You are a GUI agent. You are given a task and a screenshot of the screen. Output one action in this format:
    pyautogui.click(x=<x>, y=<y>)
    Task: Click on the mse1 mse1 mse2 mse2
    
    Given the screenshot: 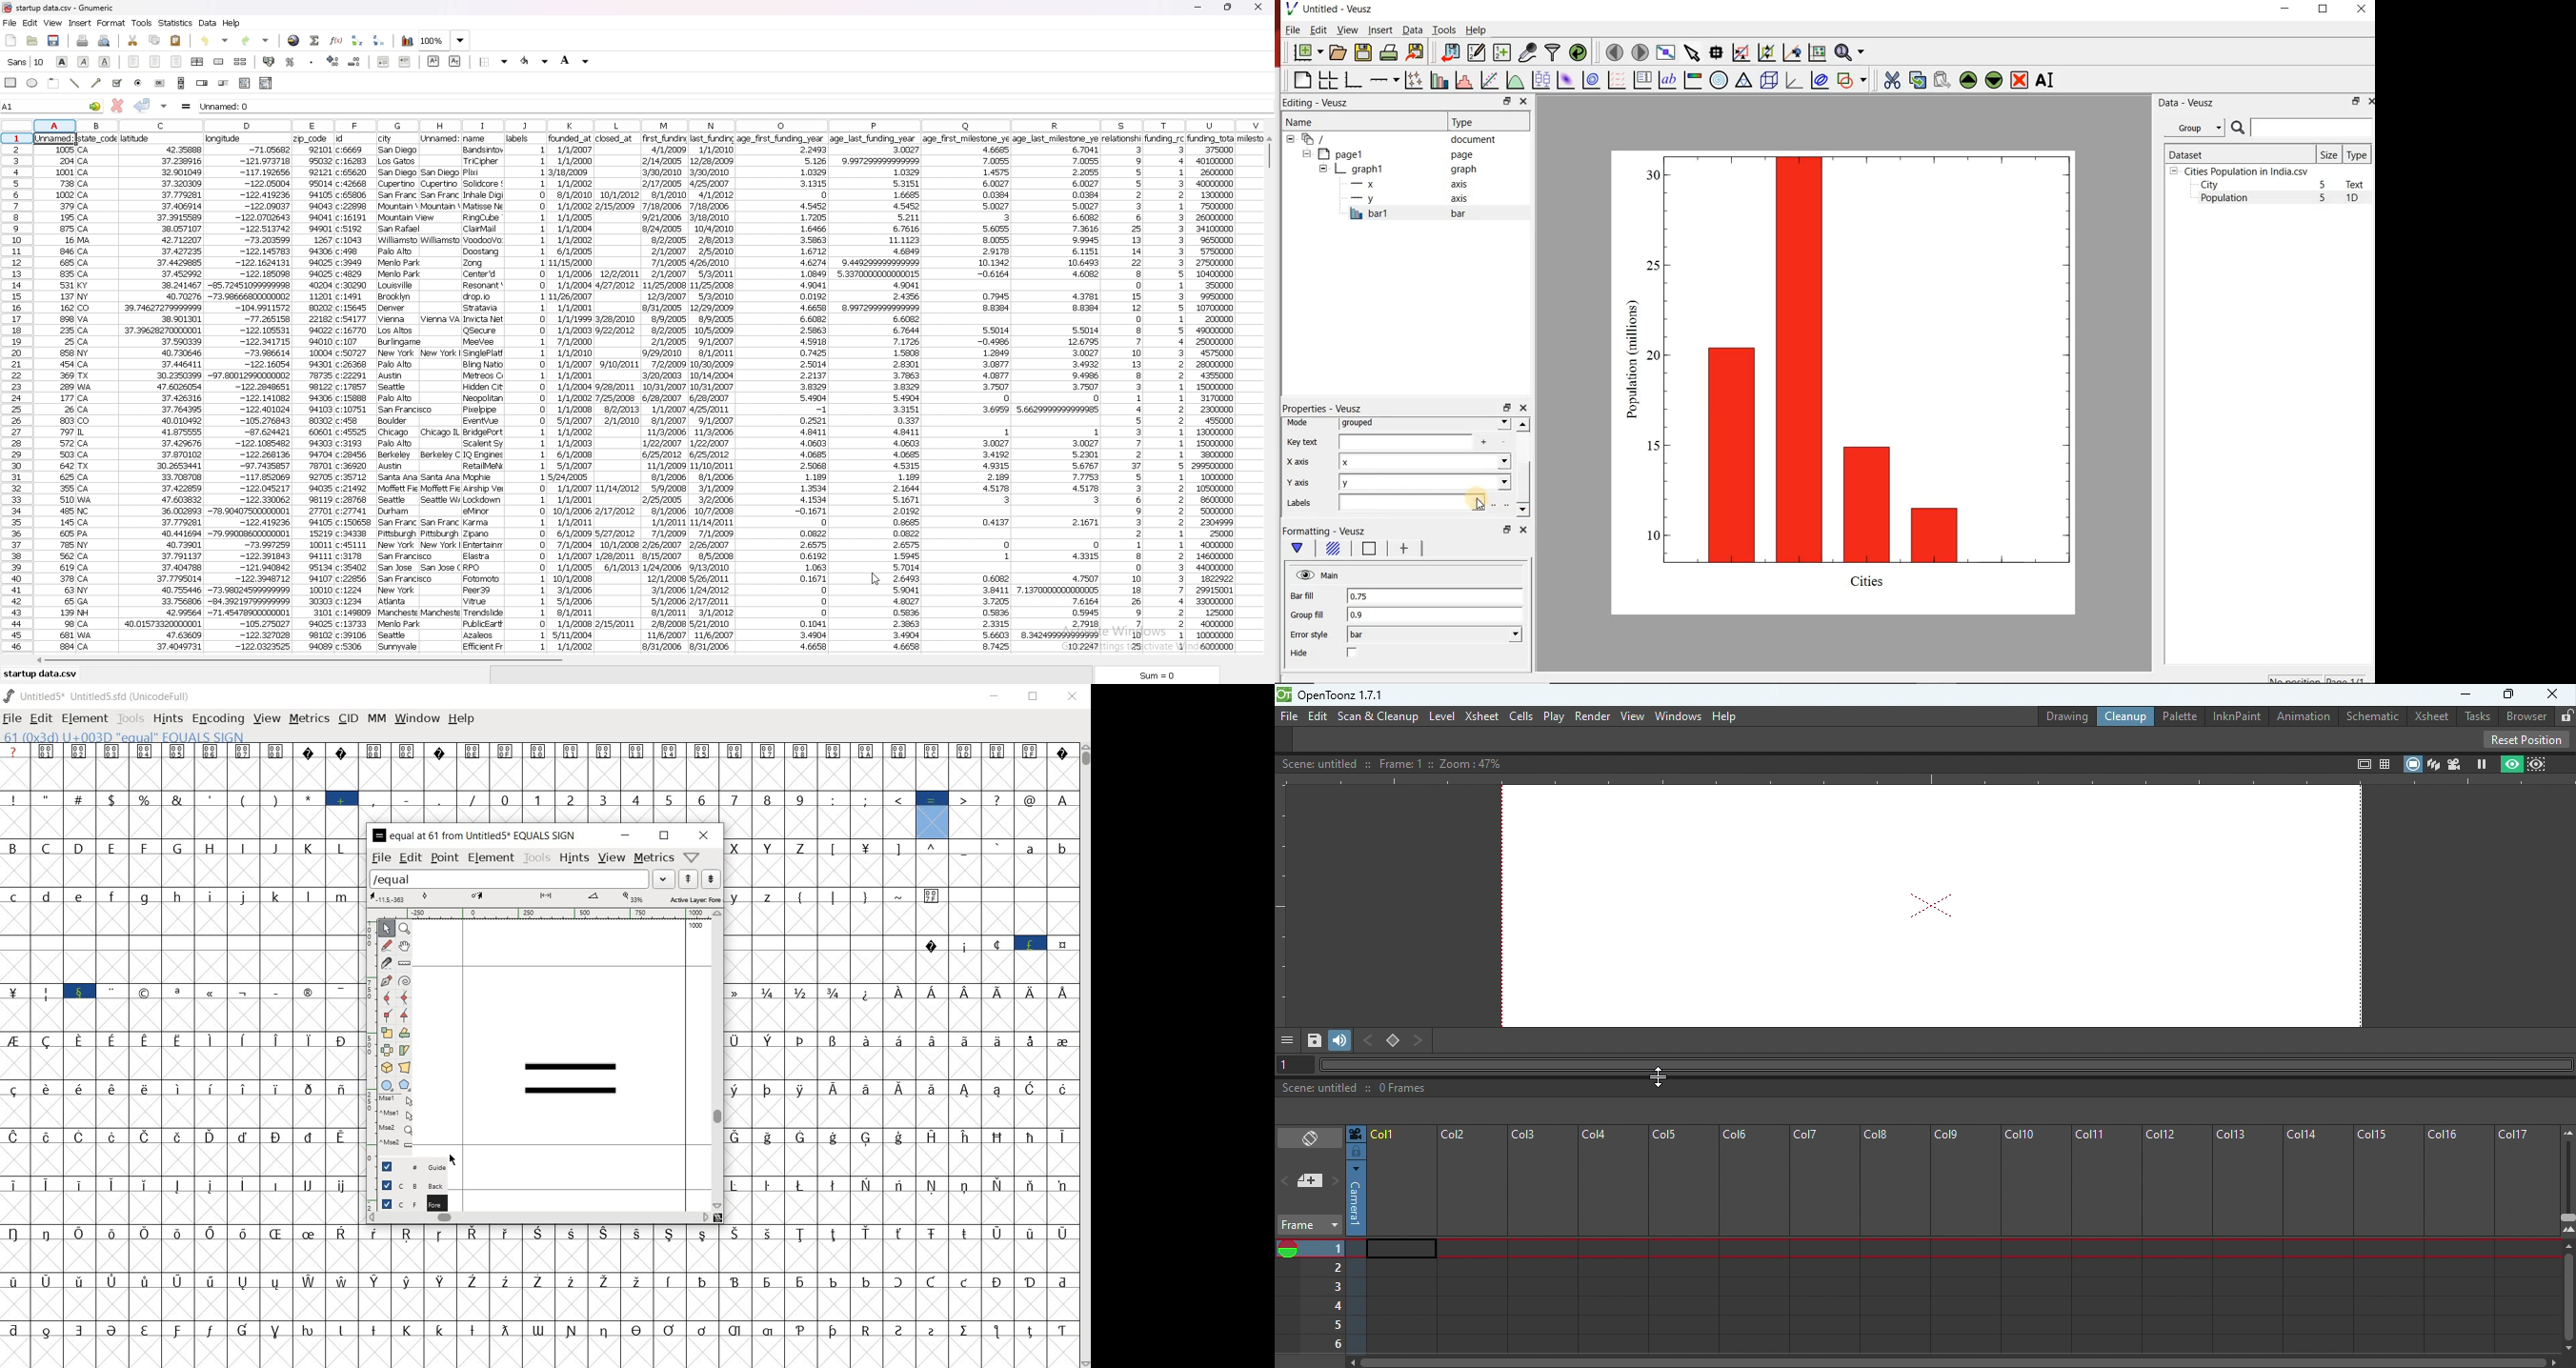 What is the action you would take?
    pyautogui.click(x=394, y=1124)
    